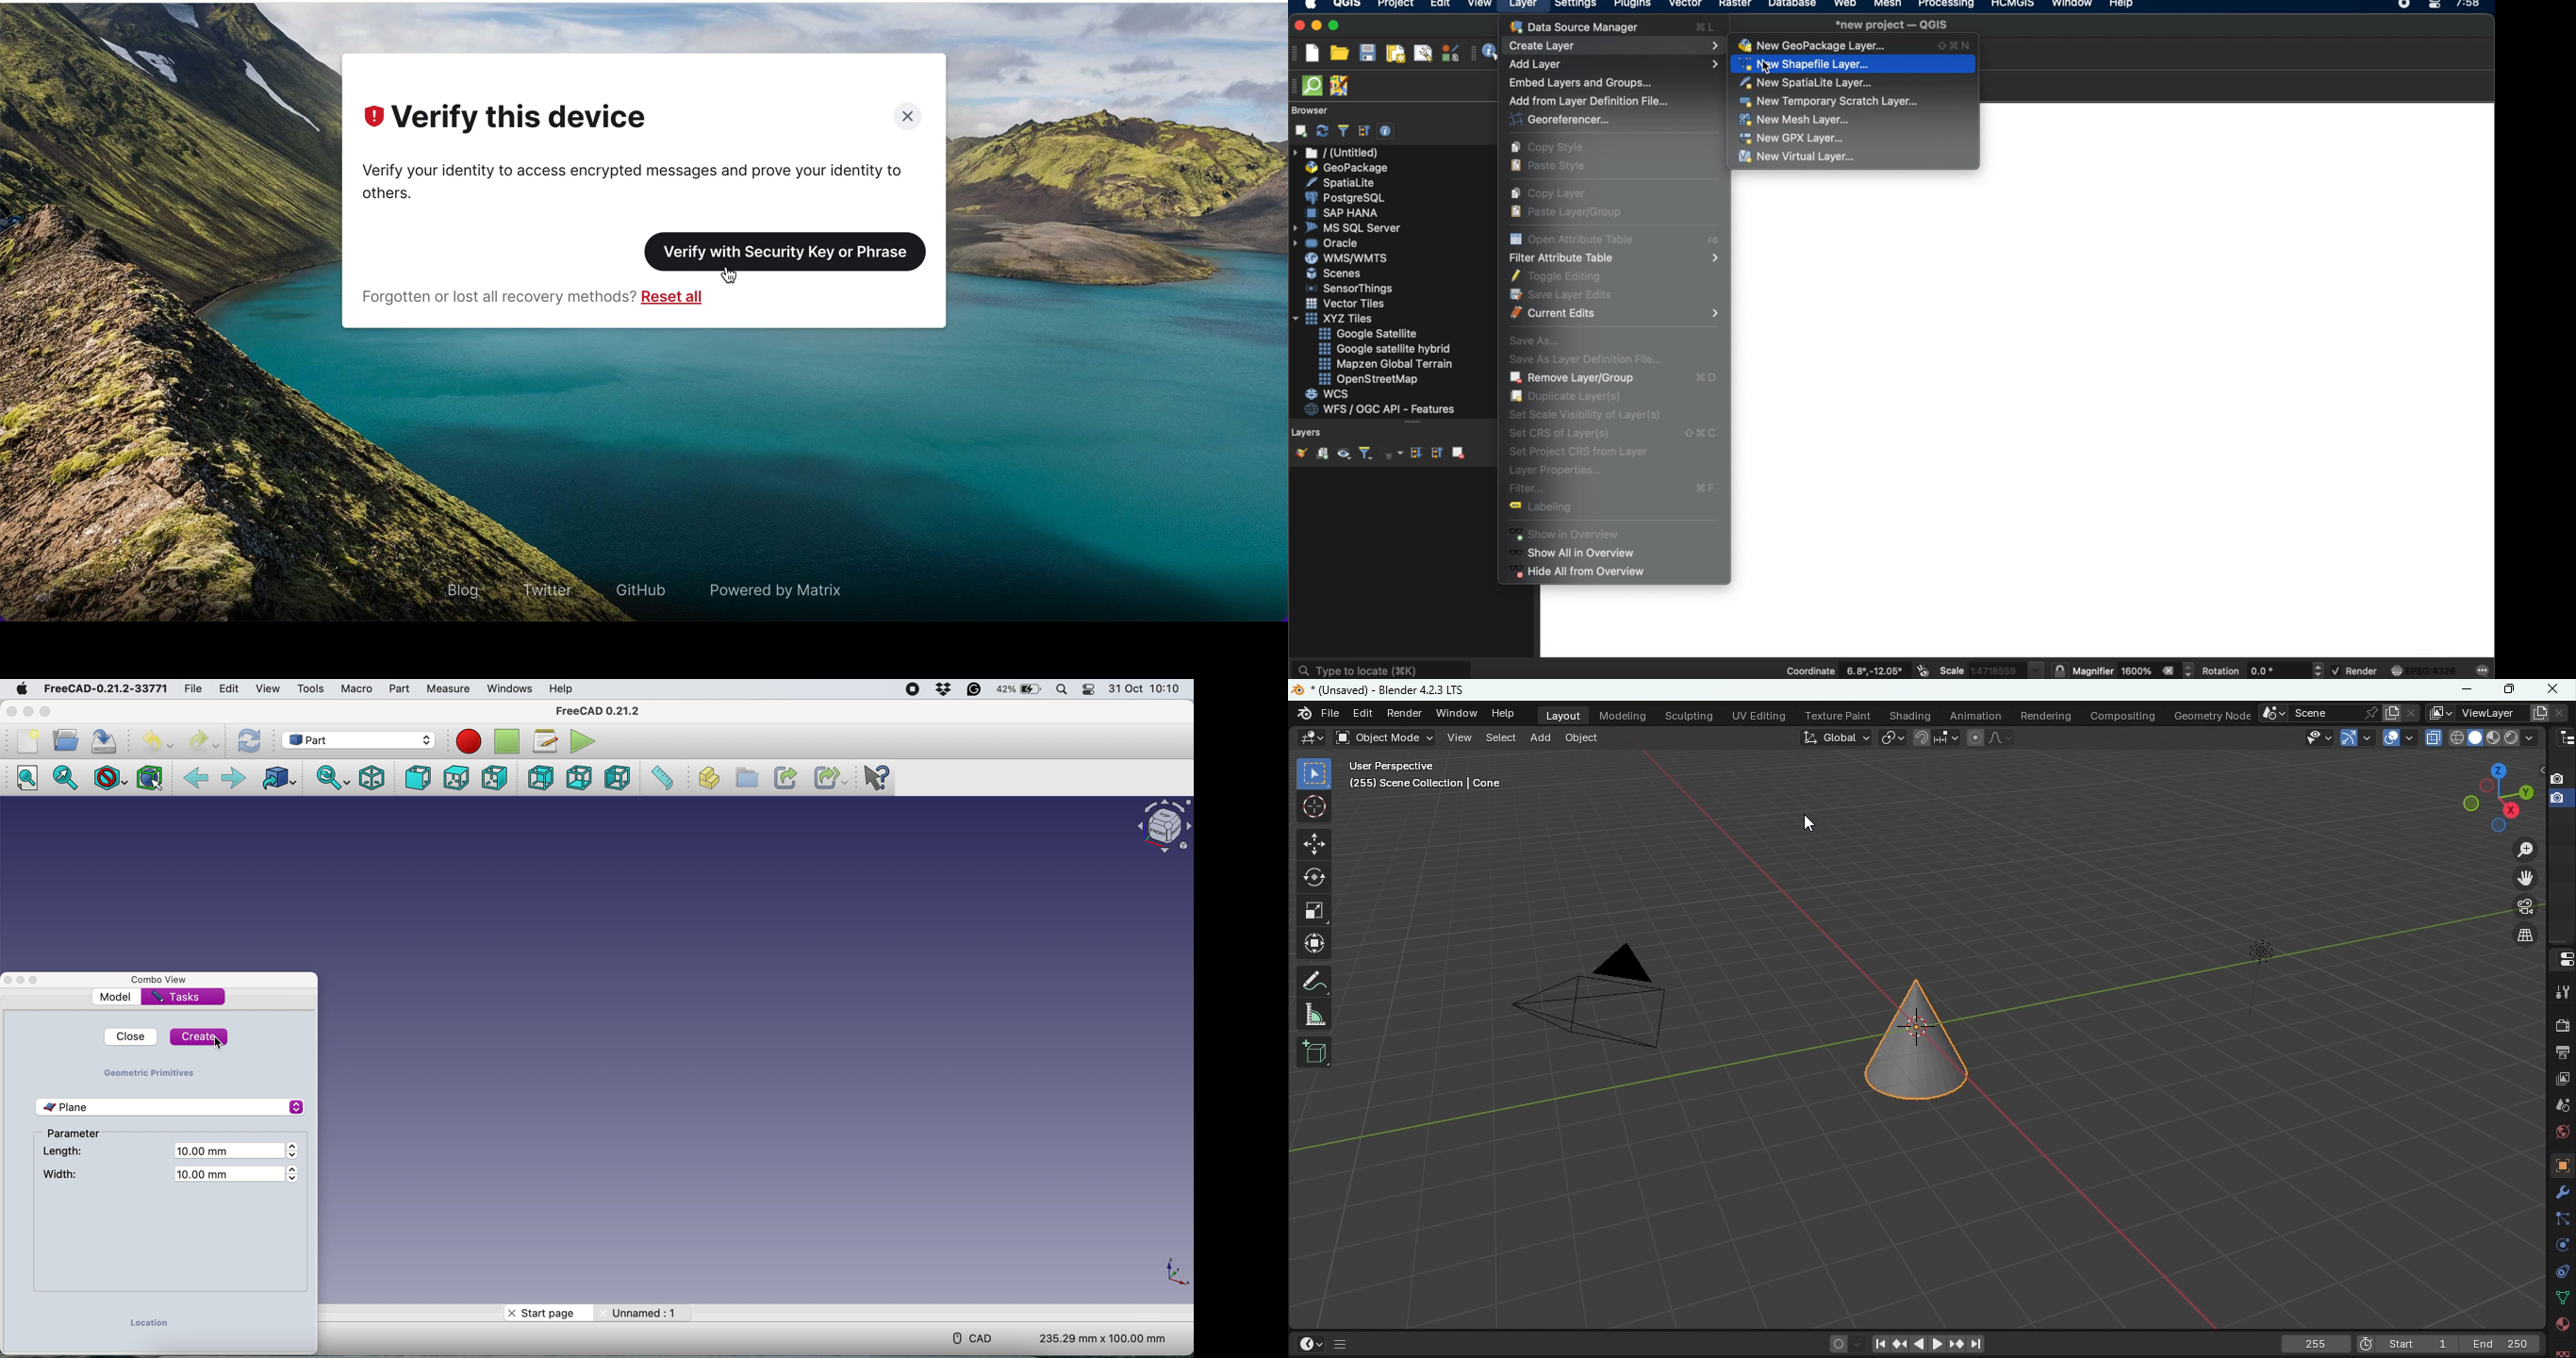 The height and width of the screenshot is (1372, 2576). What do you see at coordinates (1857, 1344) in the screenshot?
I see `Auto keyframing` at bounding box center [1857, 1344].